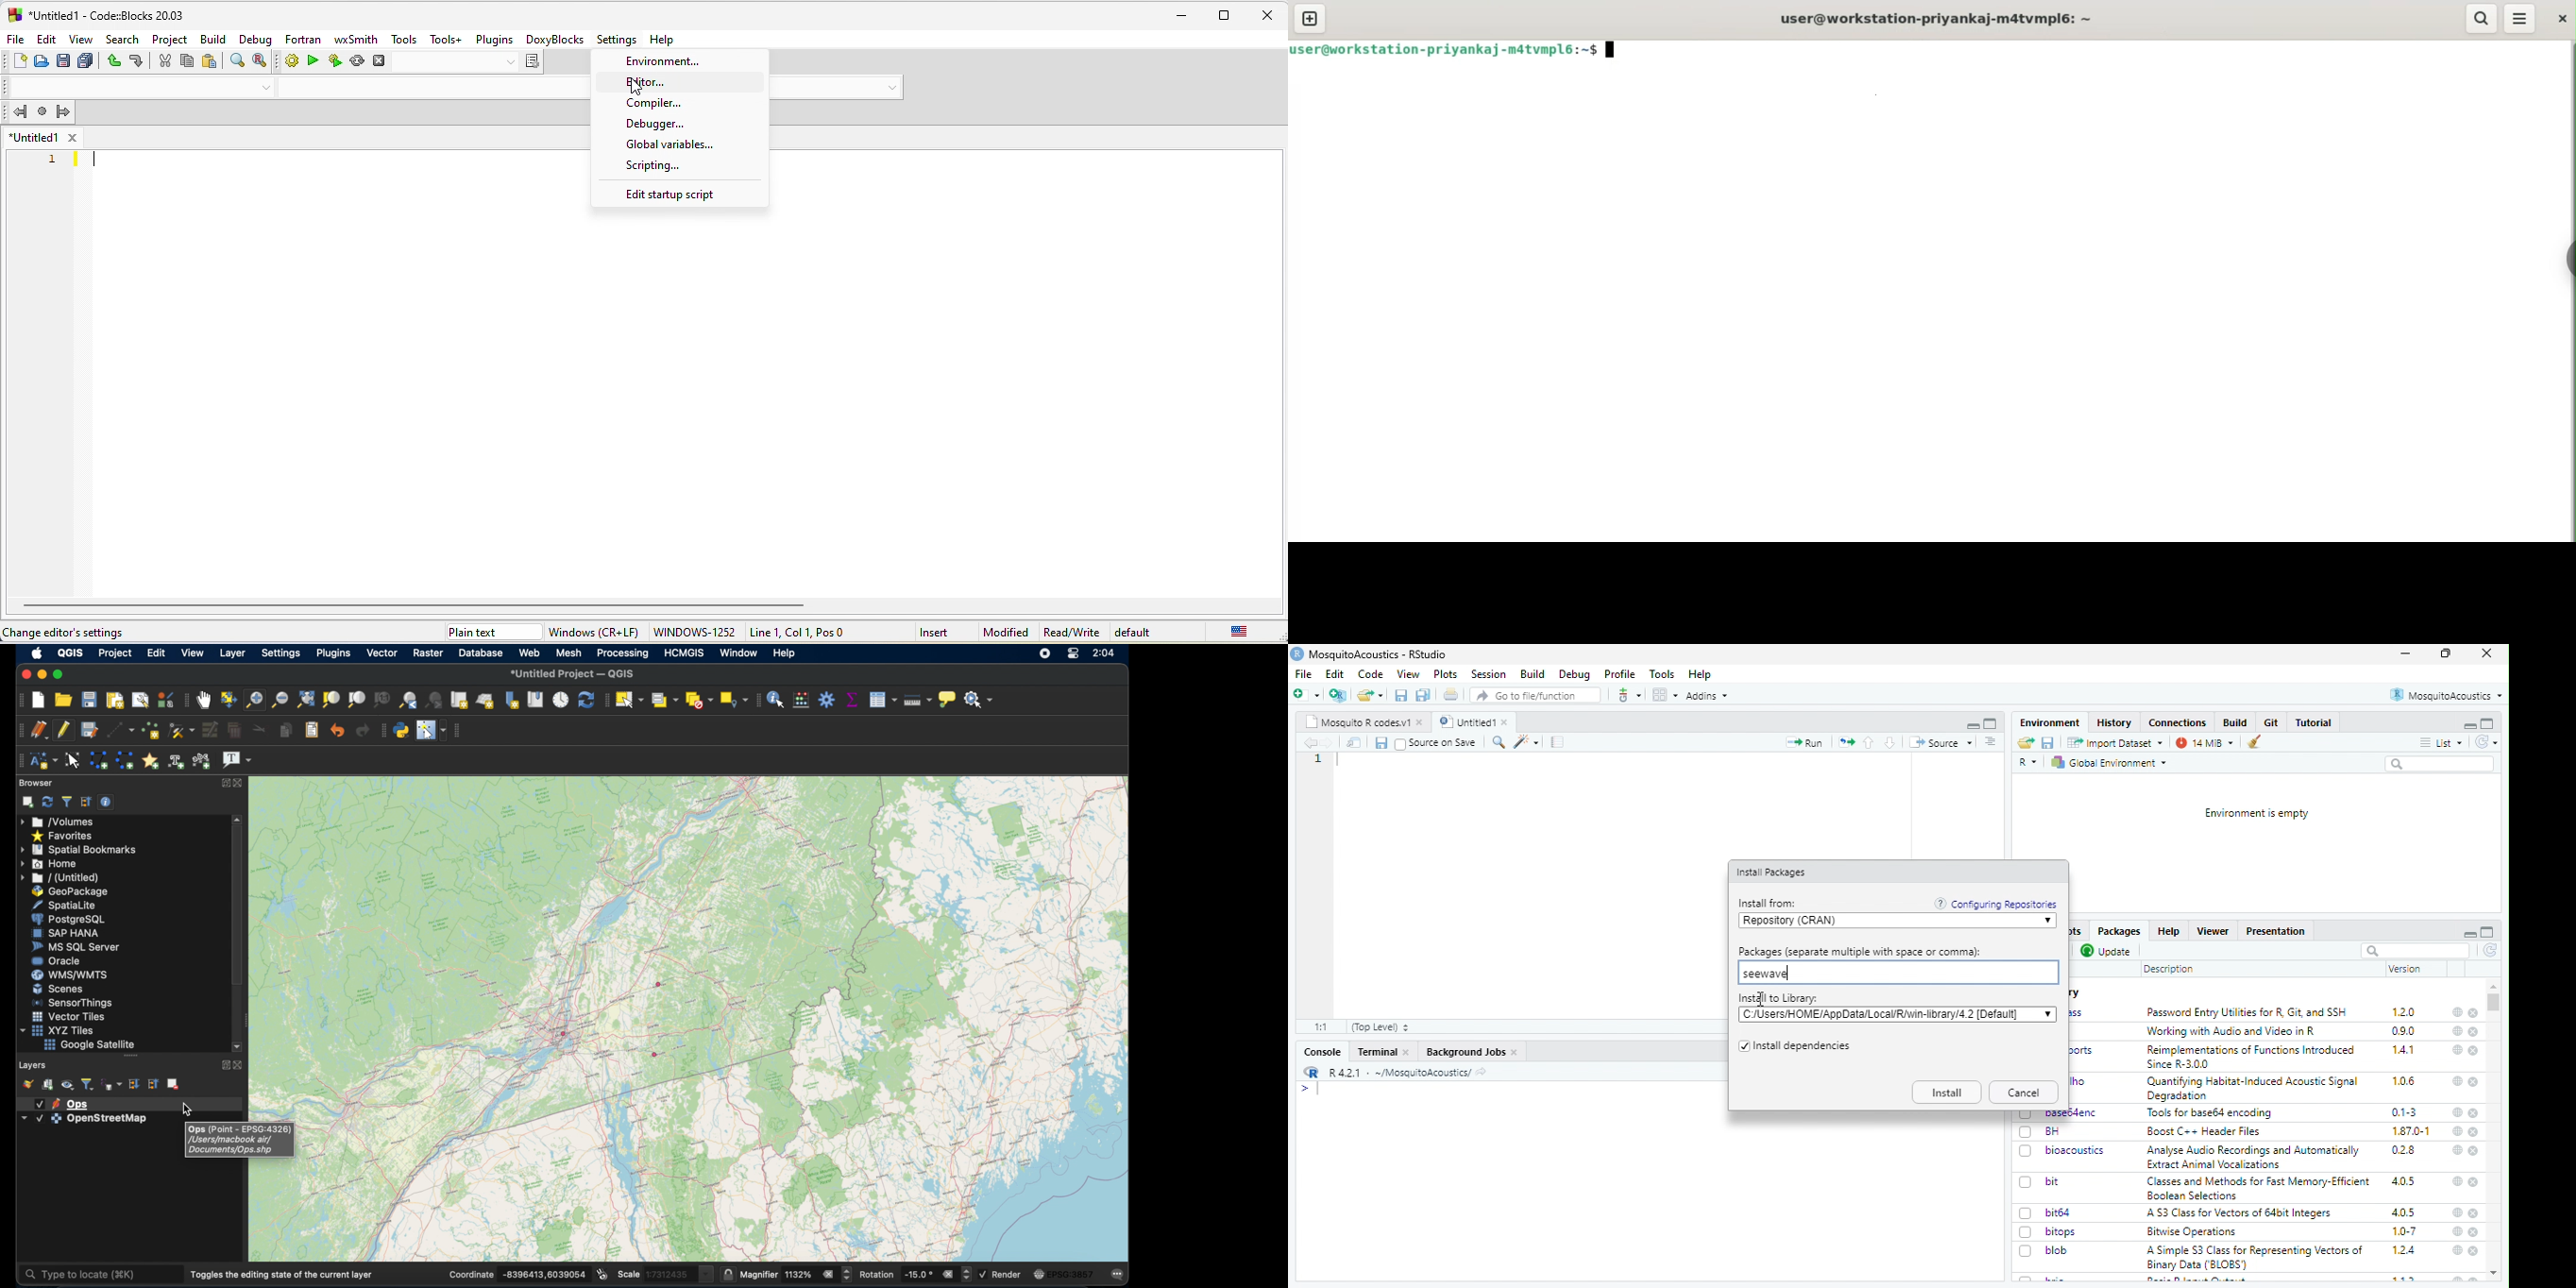 Image resolution: width=2576 pixels, height=1288 pixels. Describe the element at coordinates (335, 60) in the screenshot. I see `build and run` at that location.